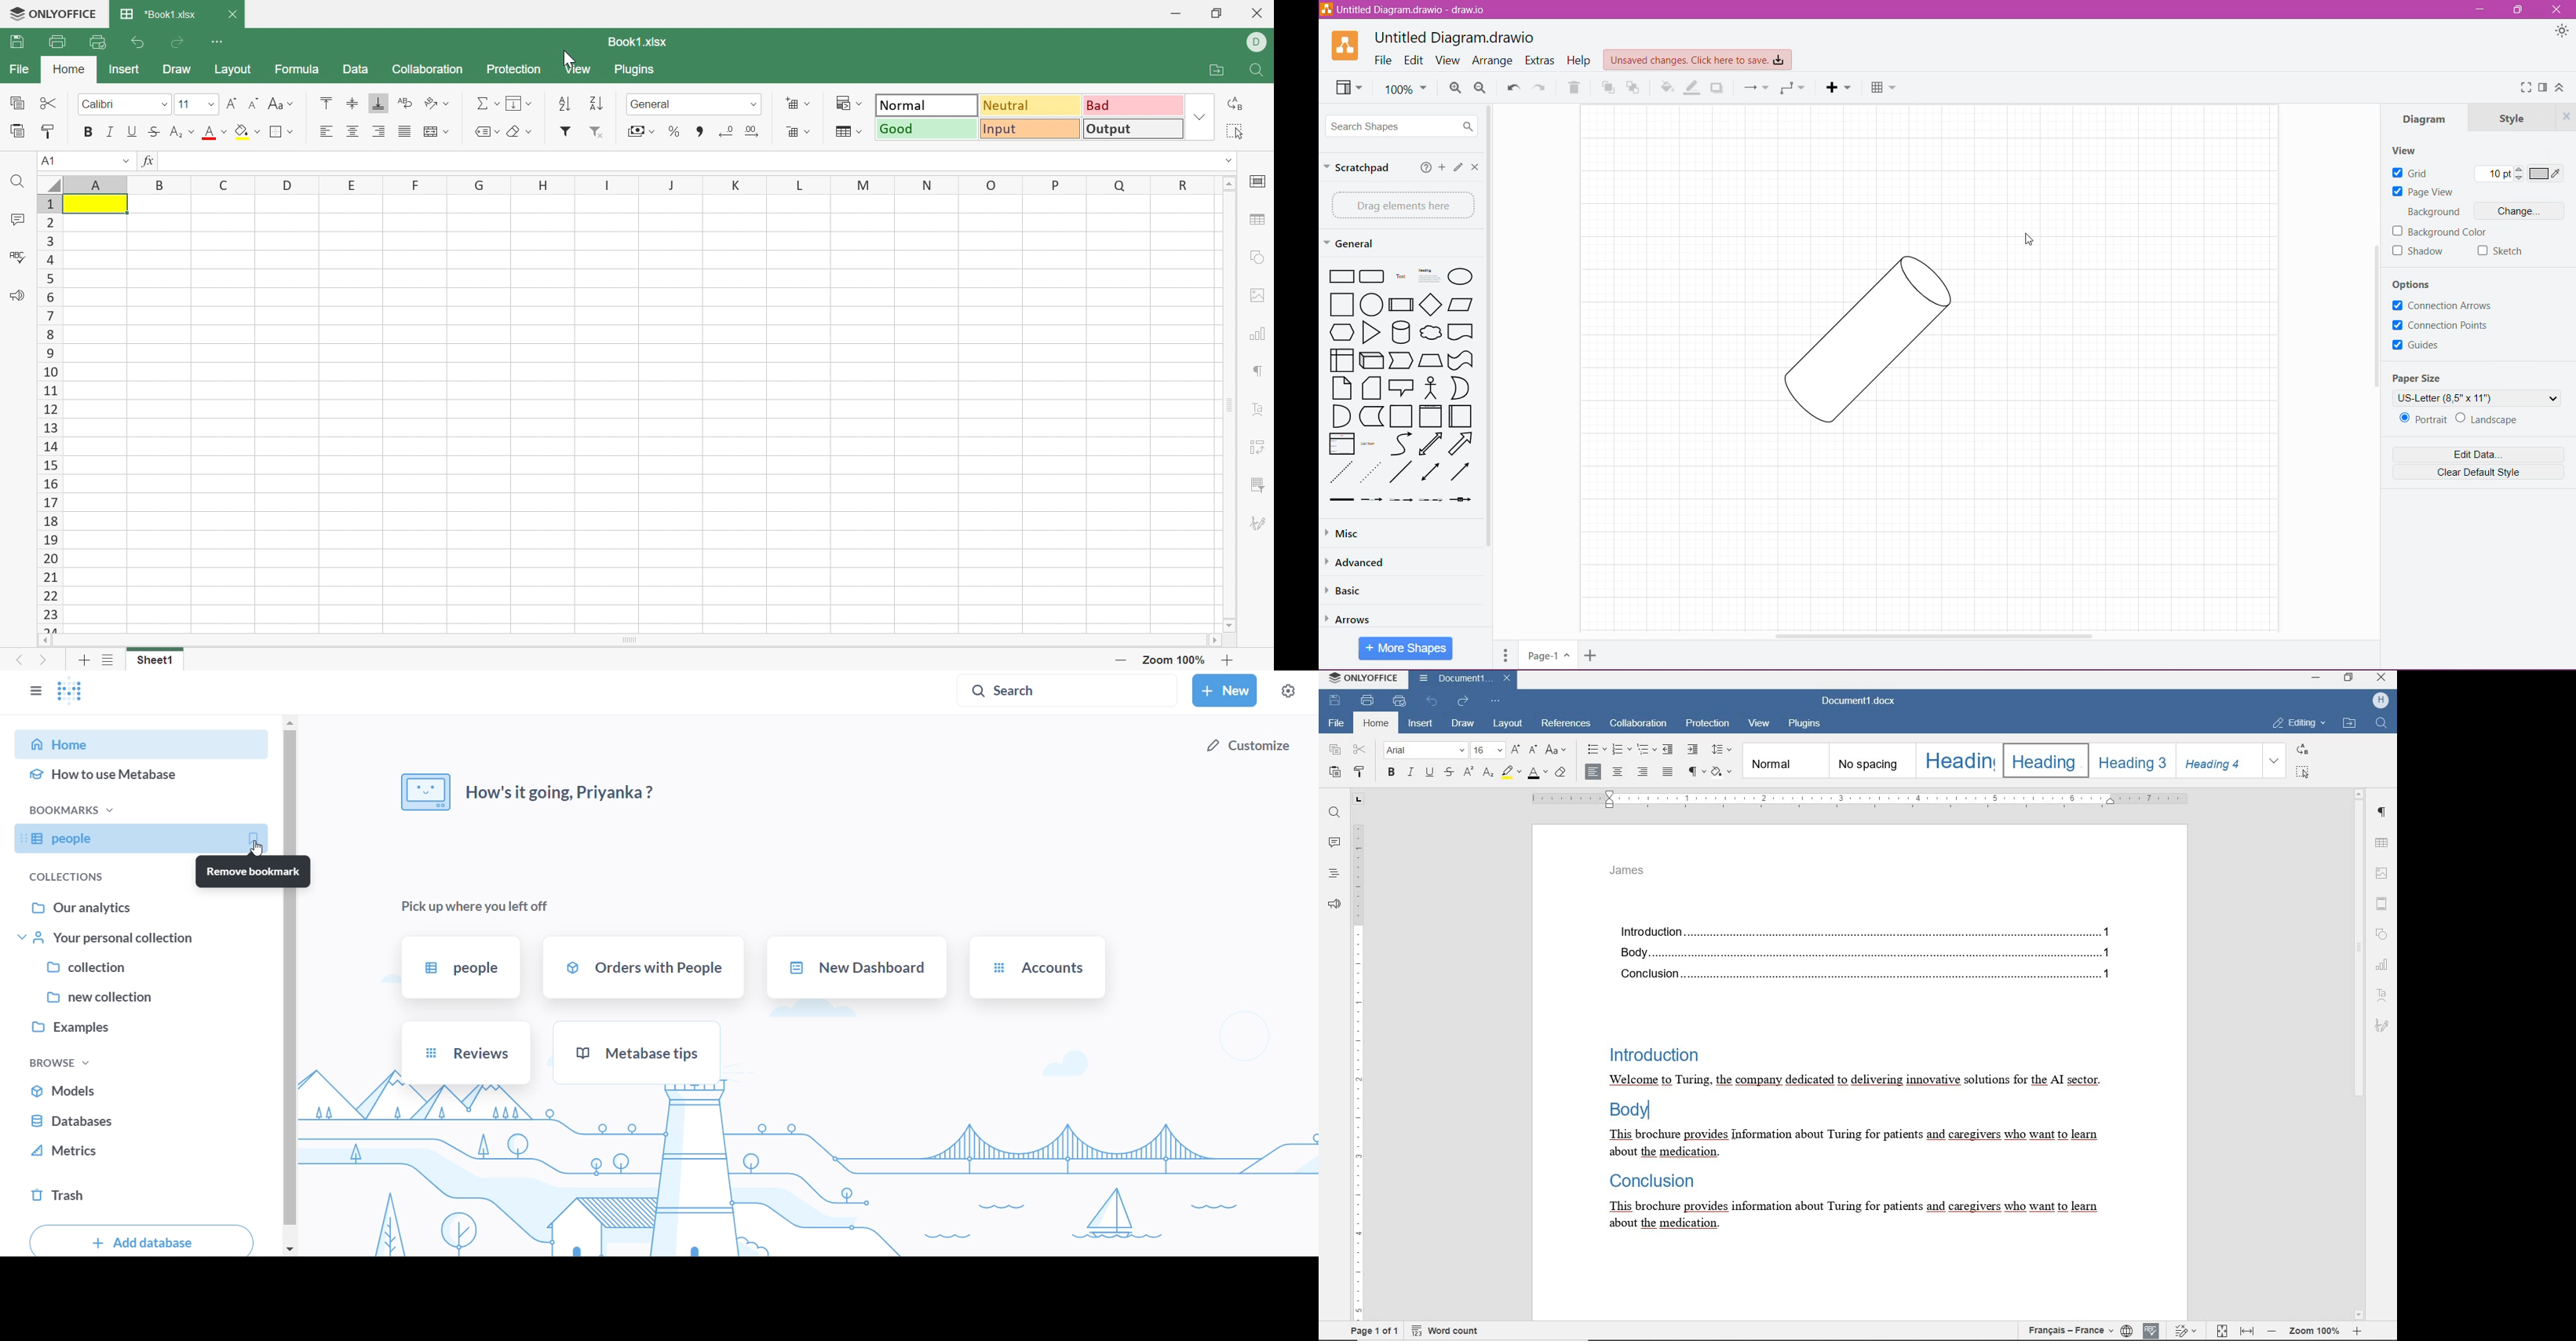 This screenshot has width=2576, height=1344. I want to click on Plugins, so click(635, 68).